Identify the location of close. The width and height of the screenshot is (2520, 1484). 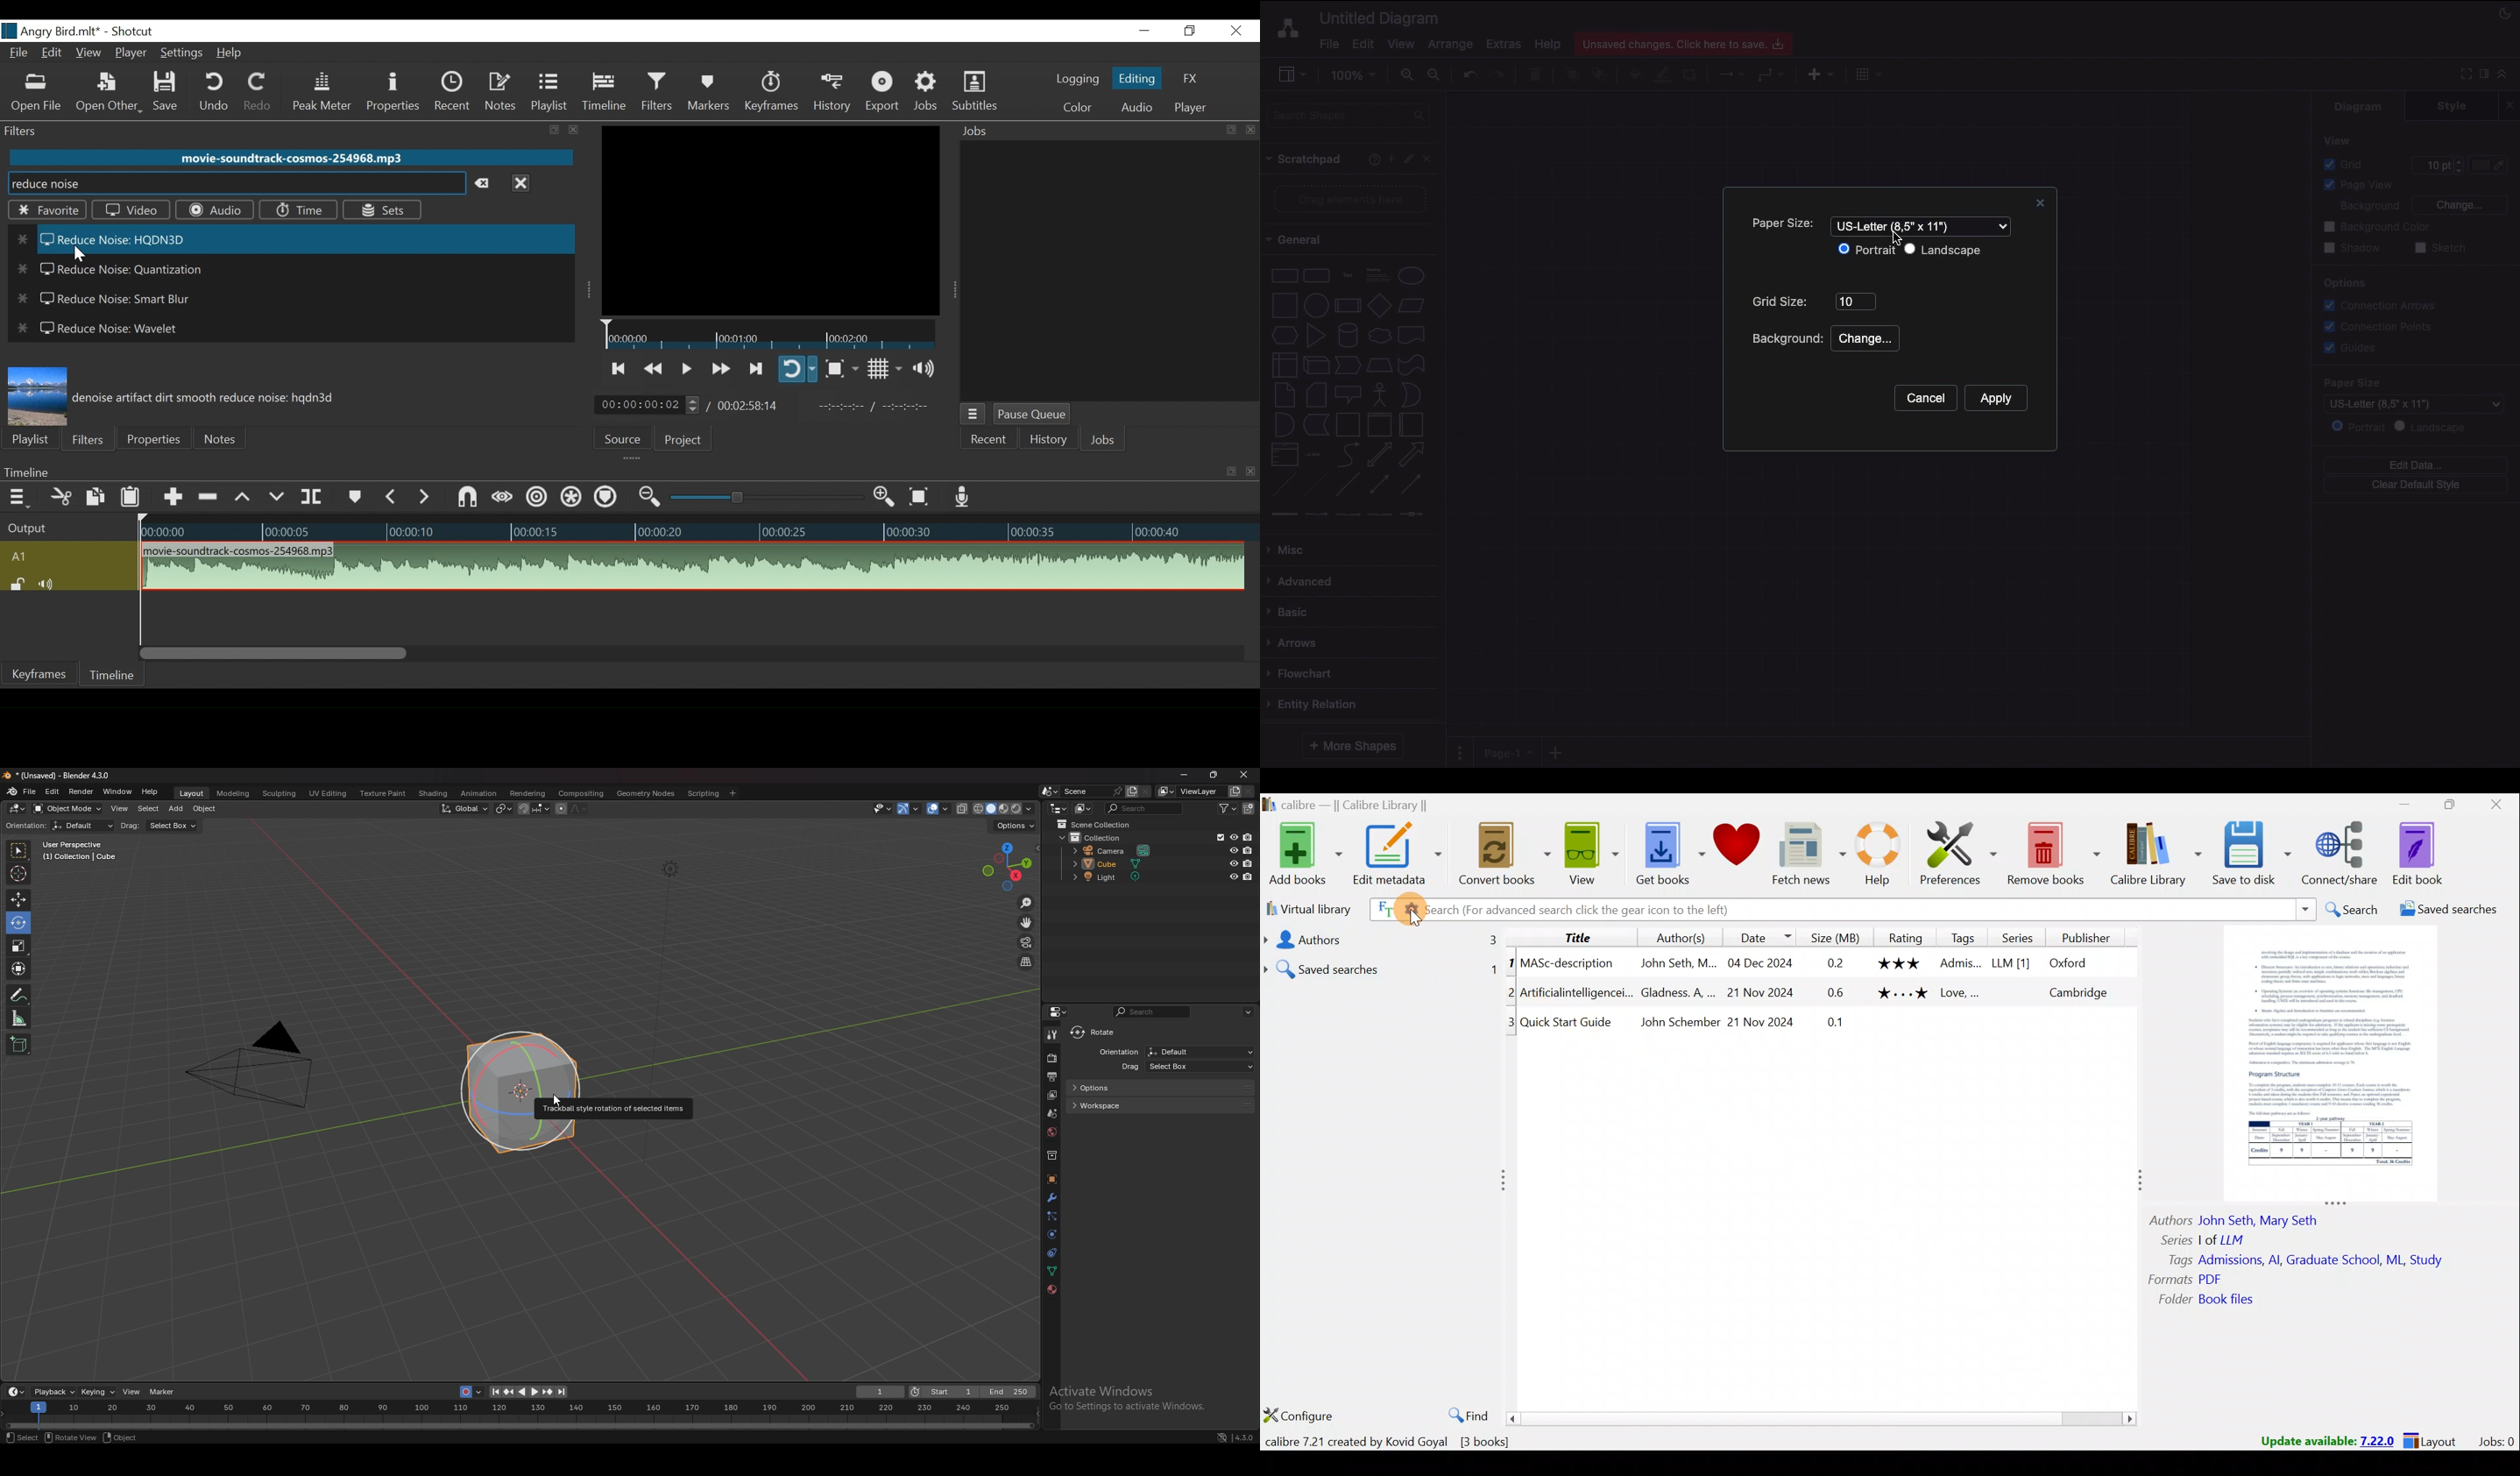
(571, 129).